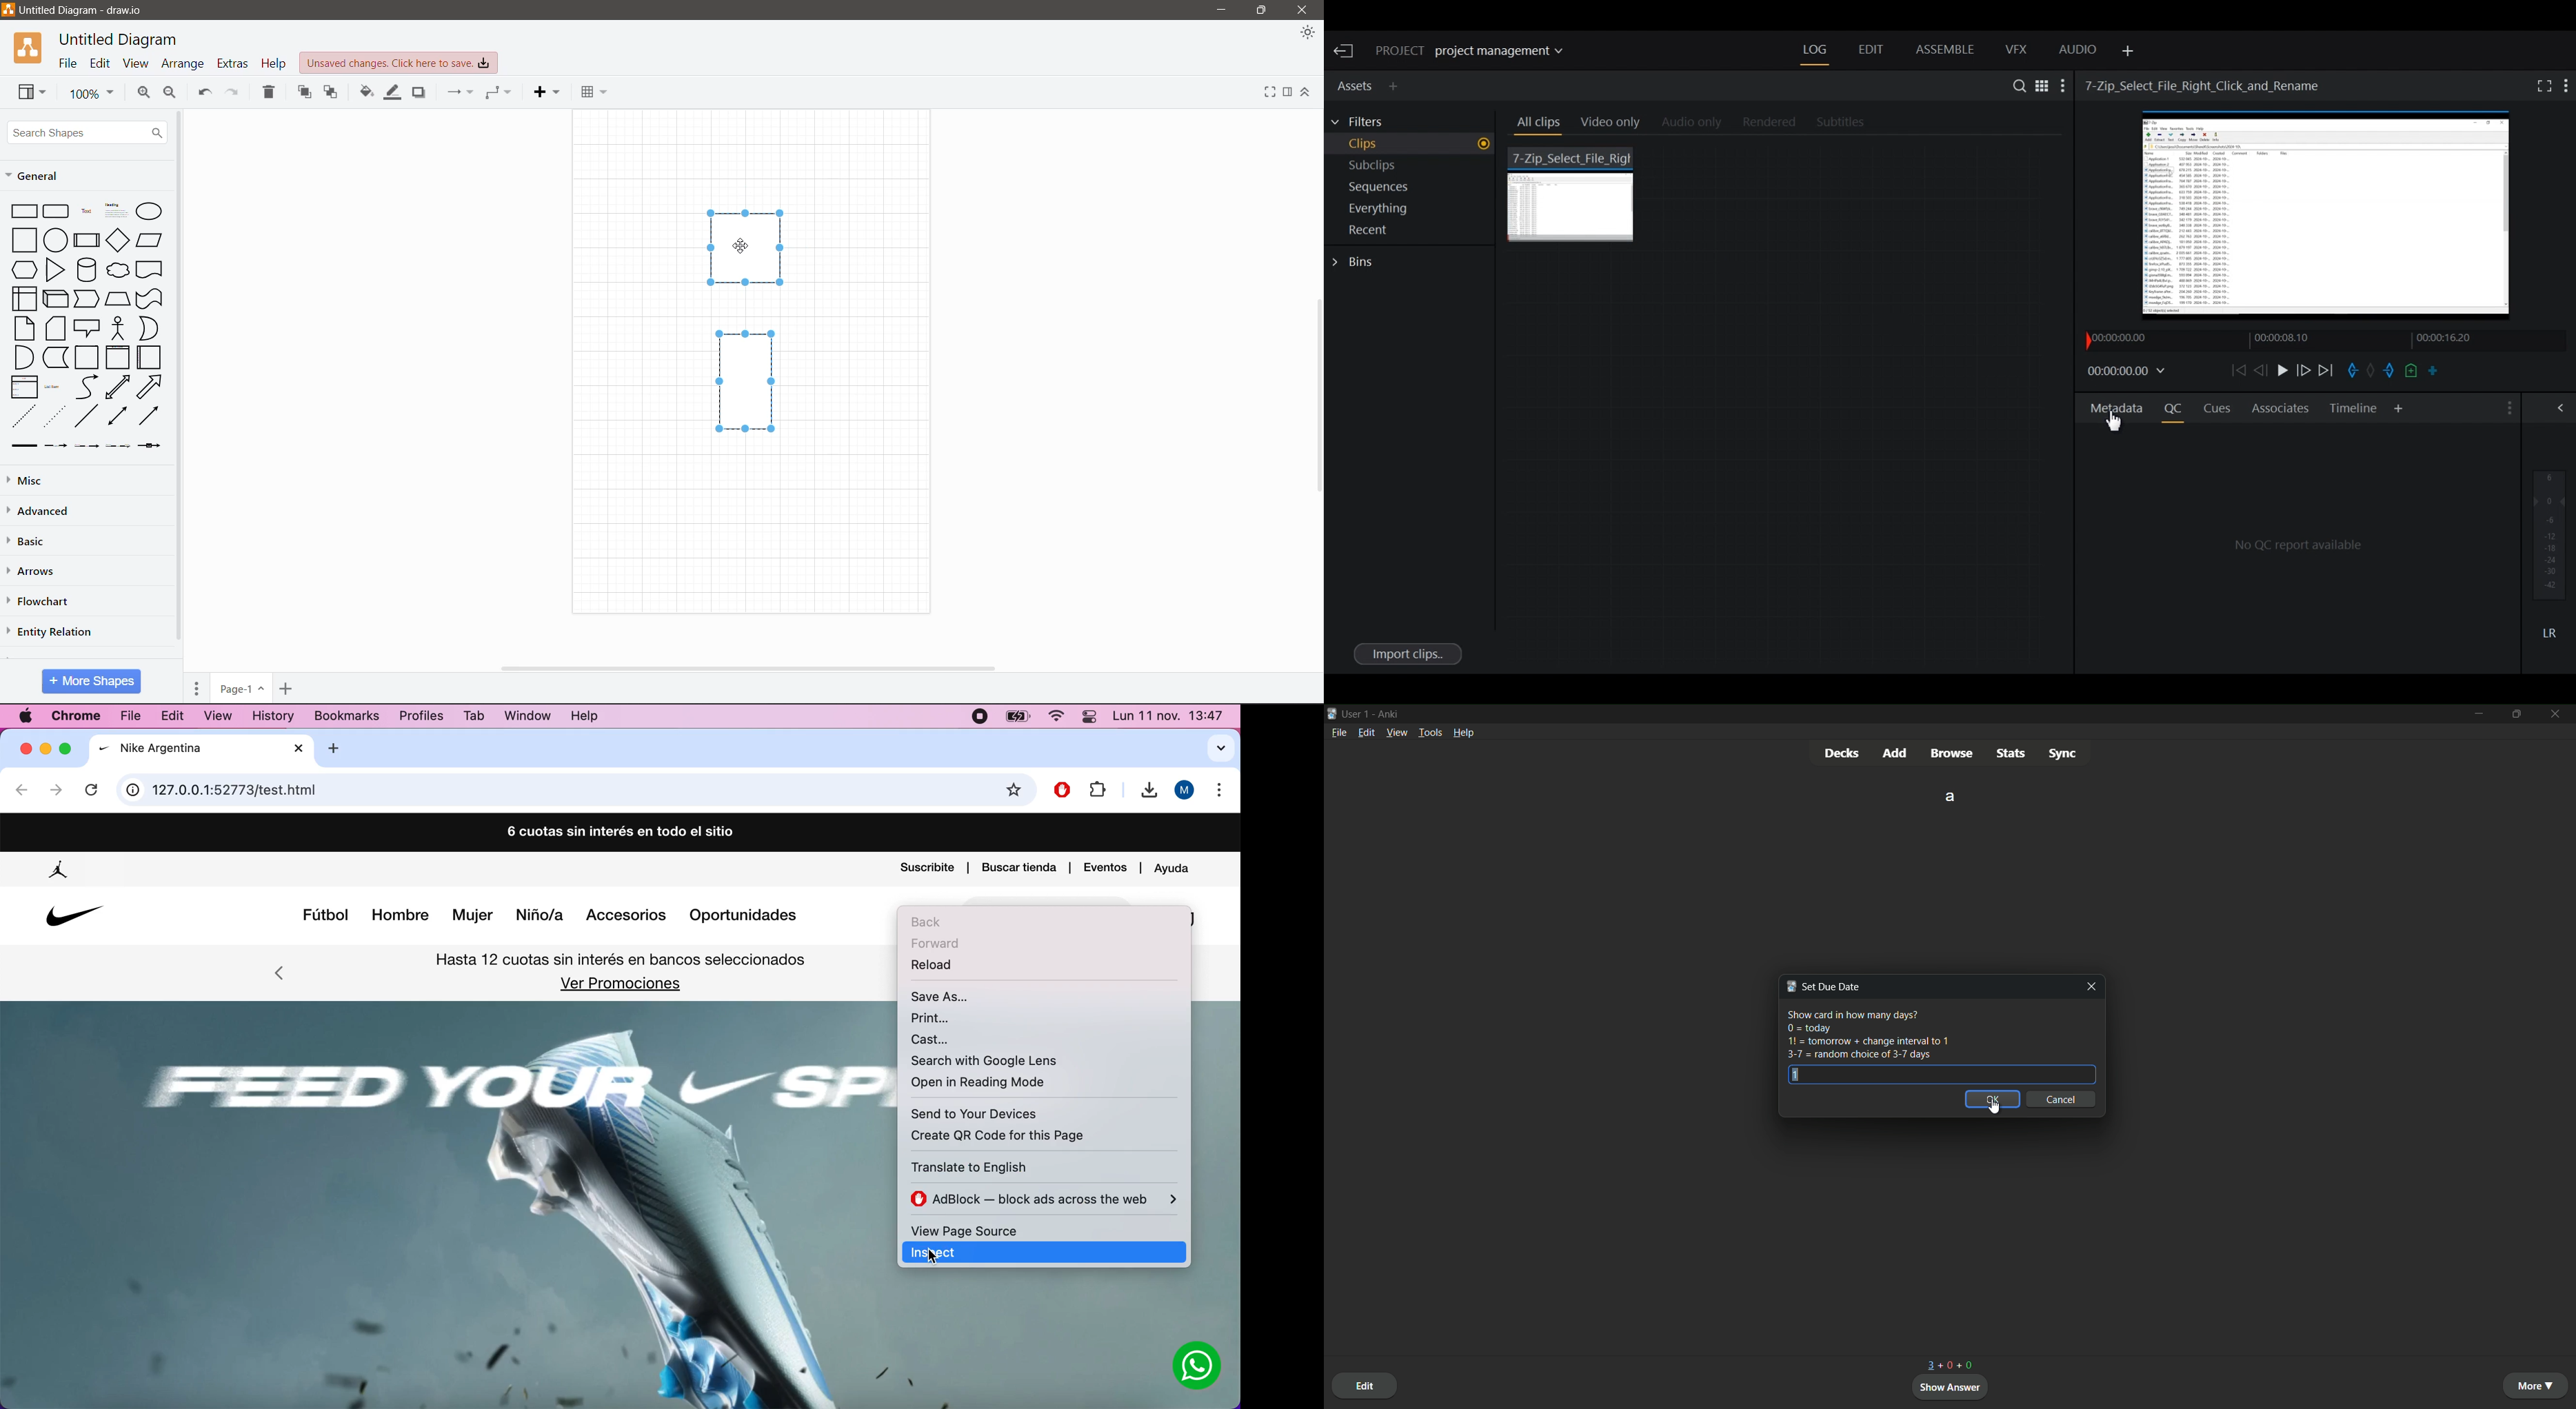 This screenshot has height=1428, width=2576. I want to click on create qr for this page, so click(1014, 1135).